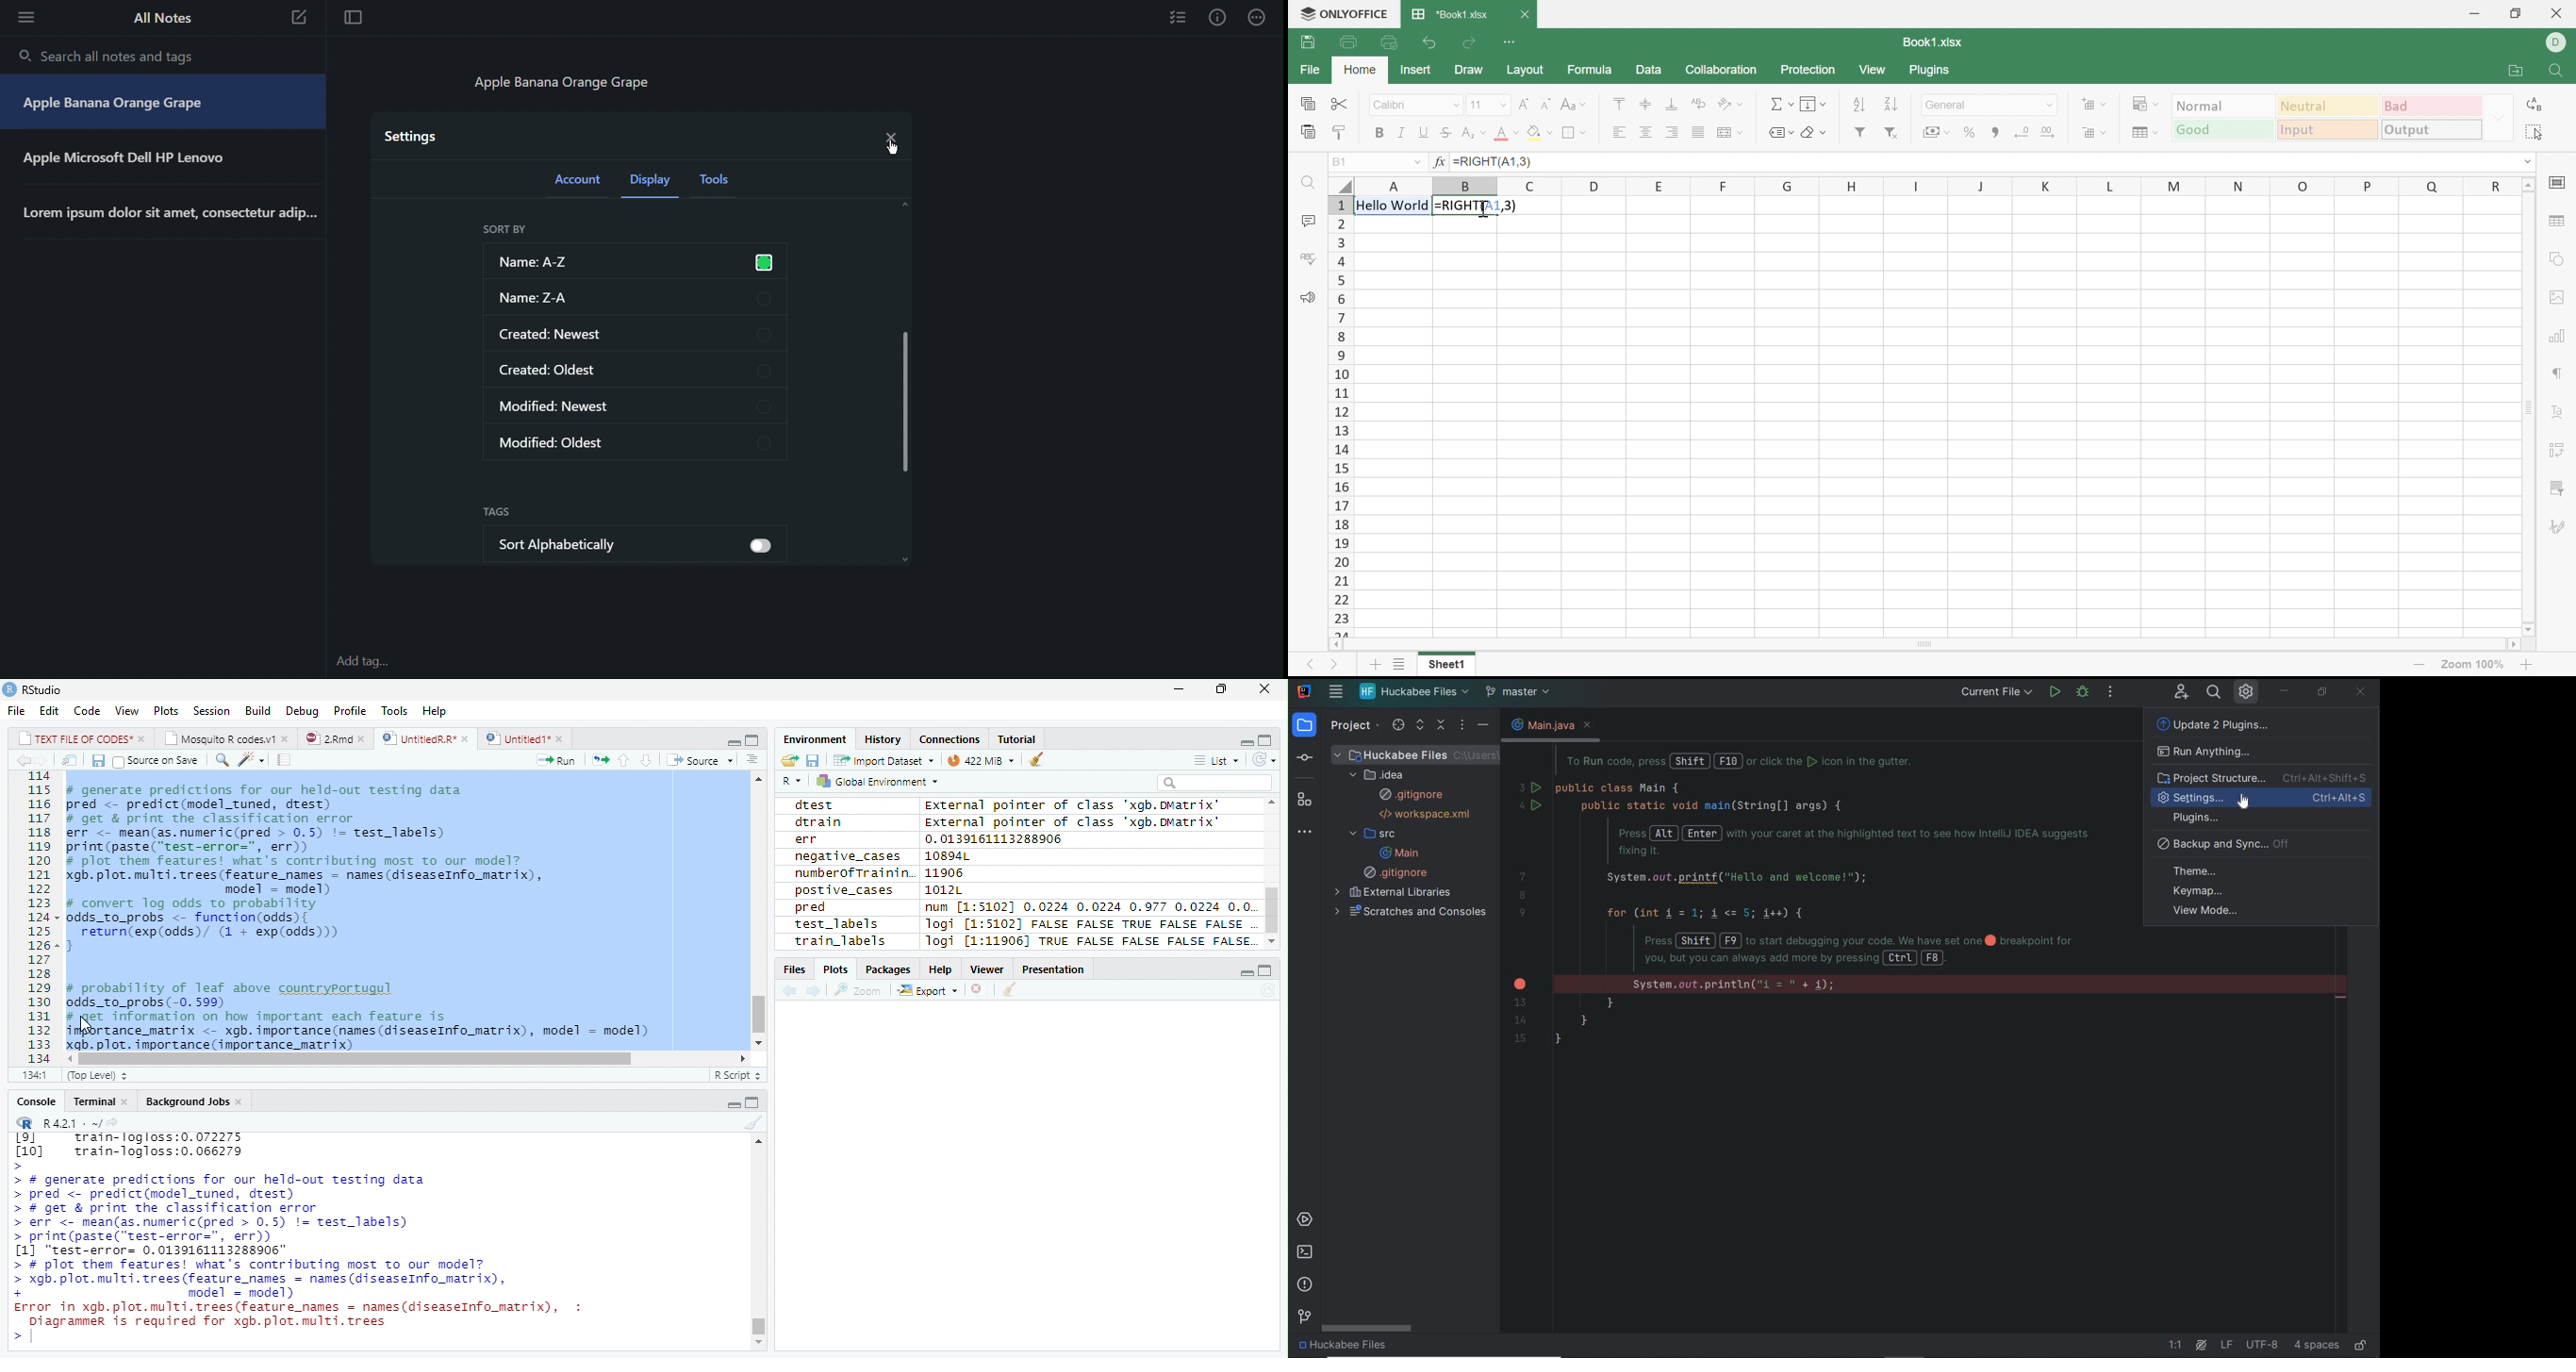  I want to click on Open file location, so click(2515, 72).